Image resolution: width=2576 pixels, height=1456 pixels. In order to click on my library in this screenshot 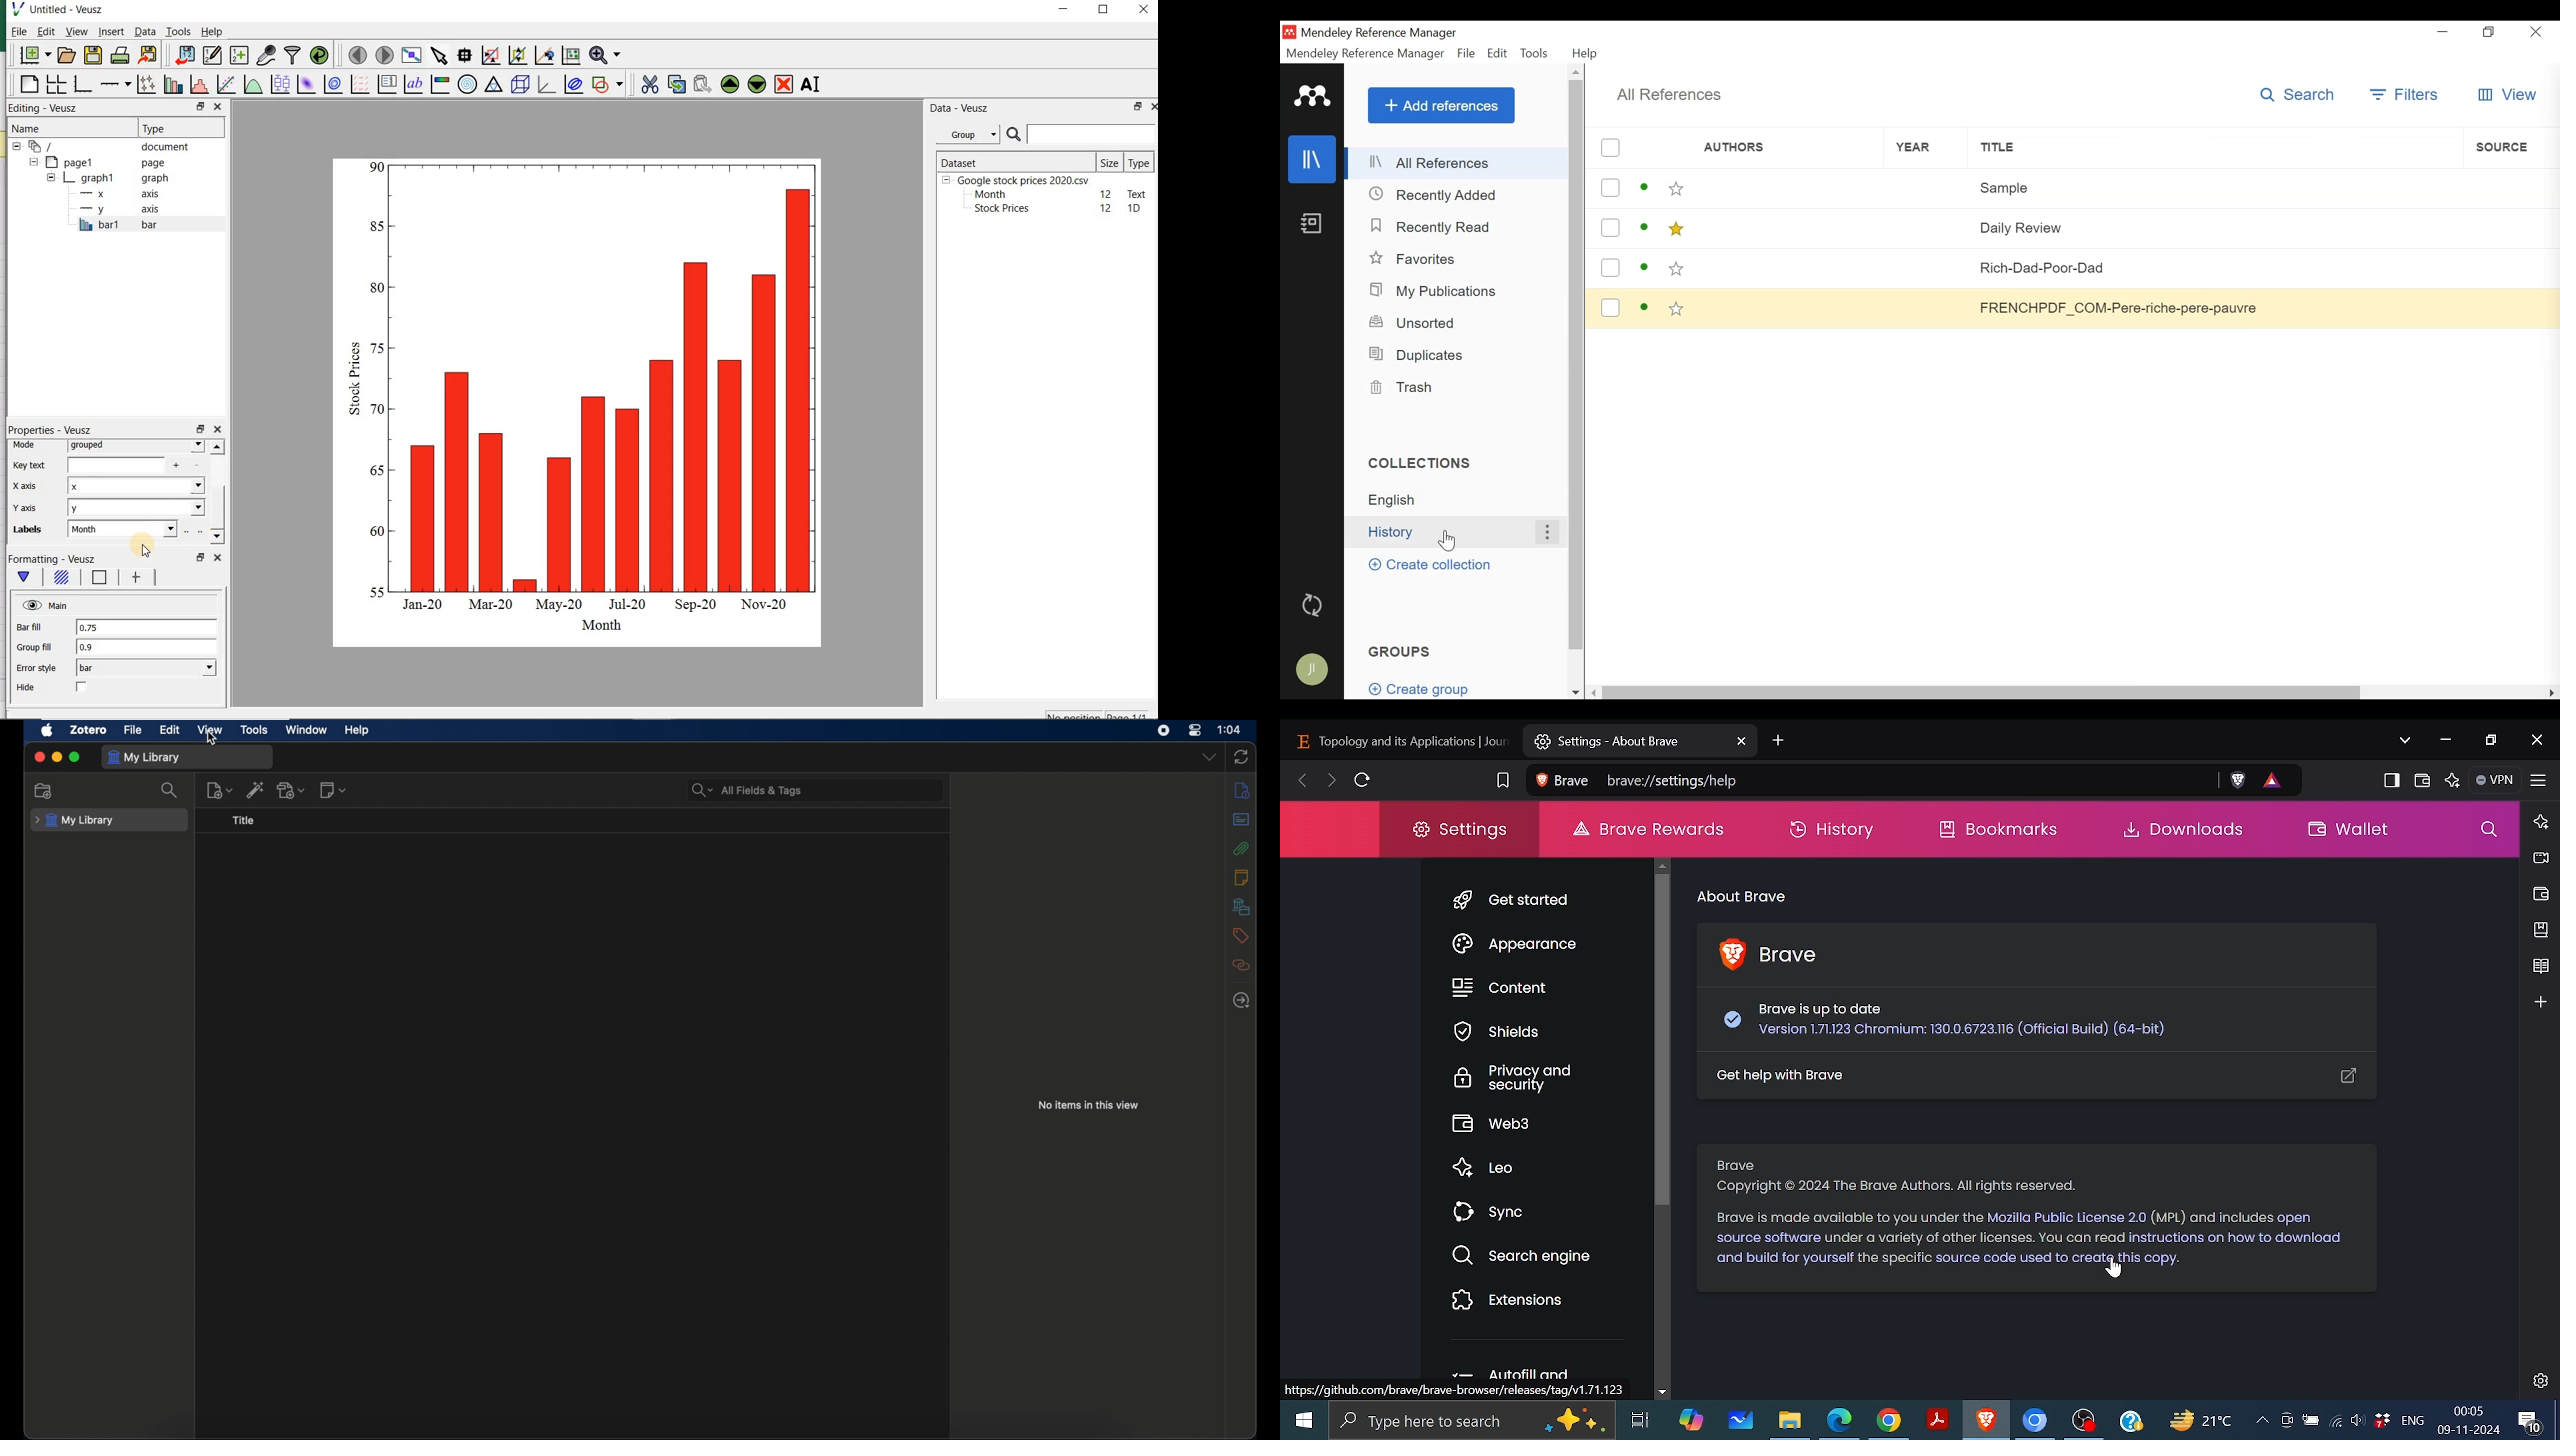, I will do `click(75, 821)`.